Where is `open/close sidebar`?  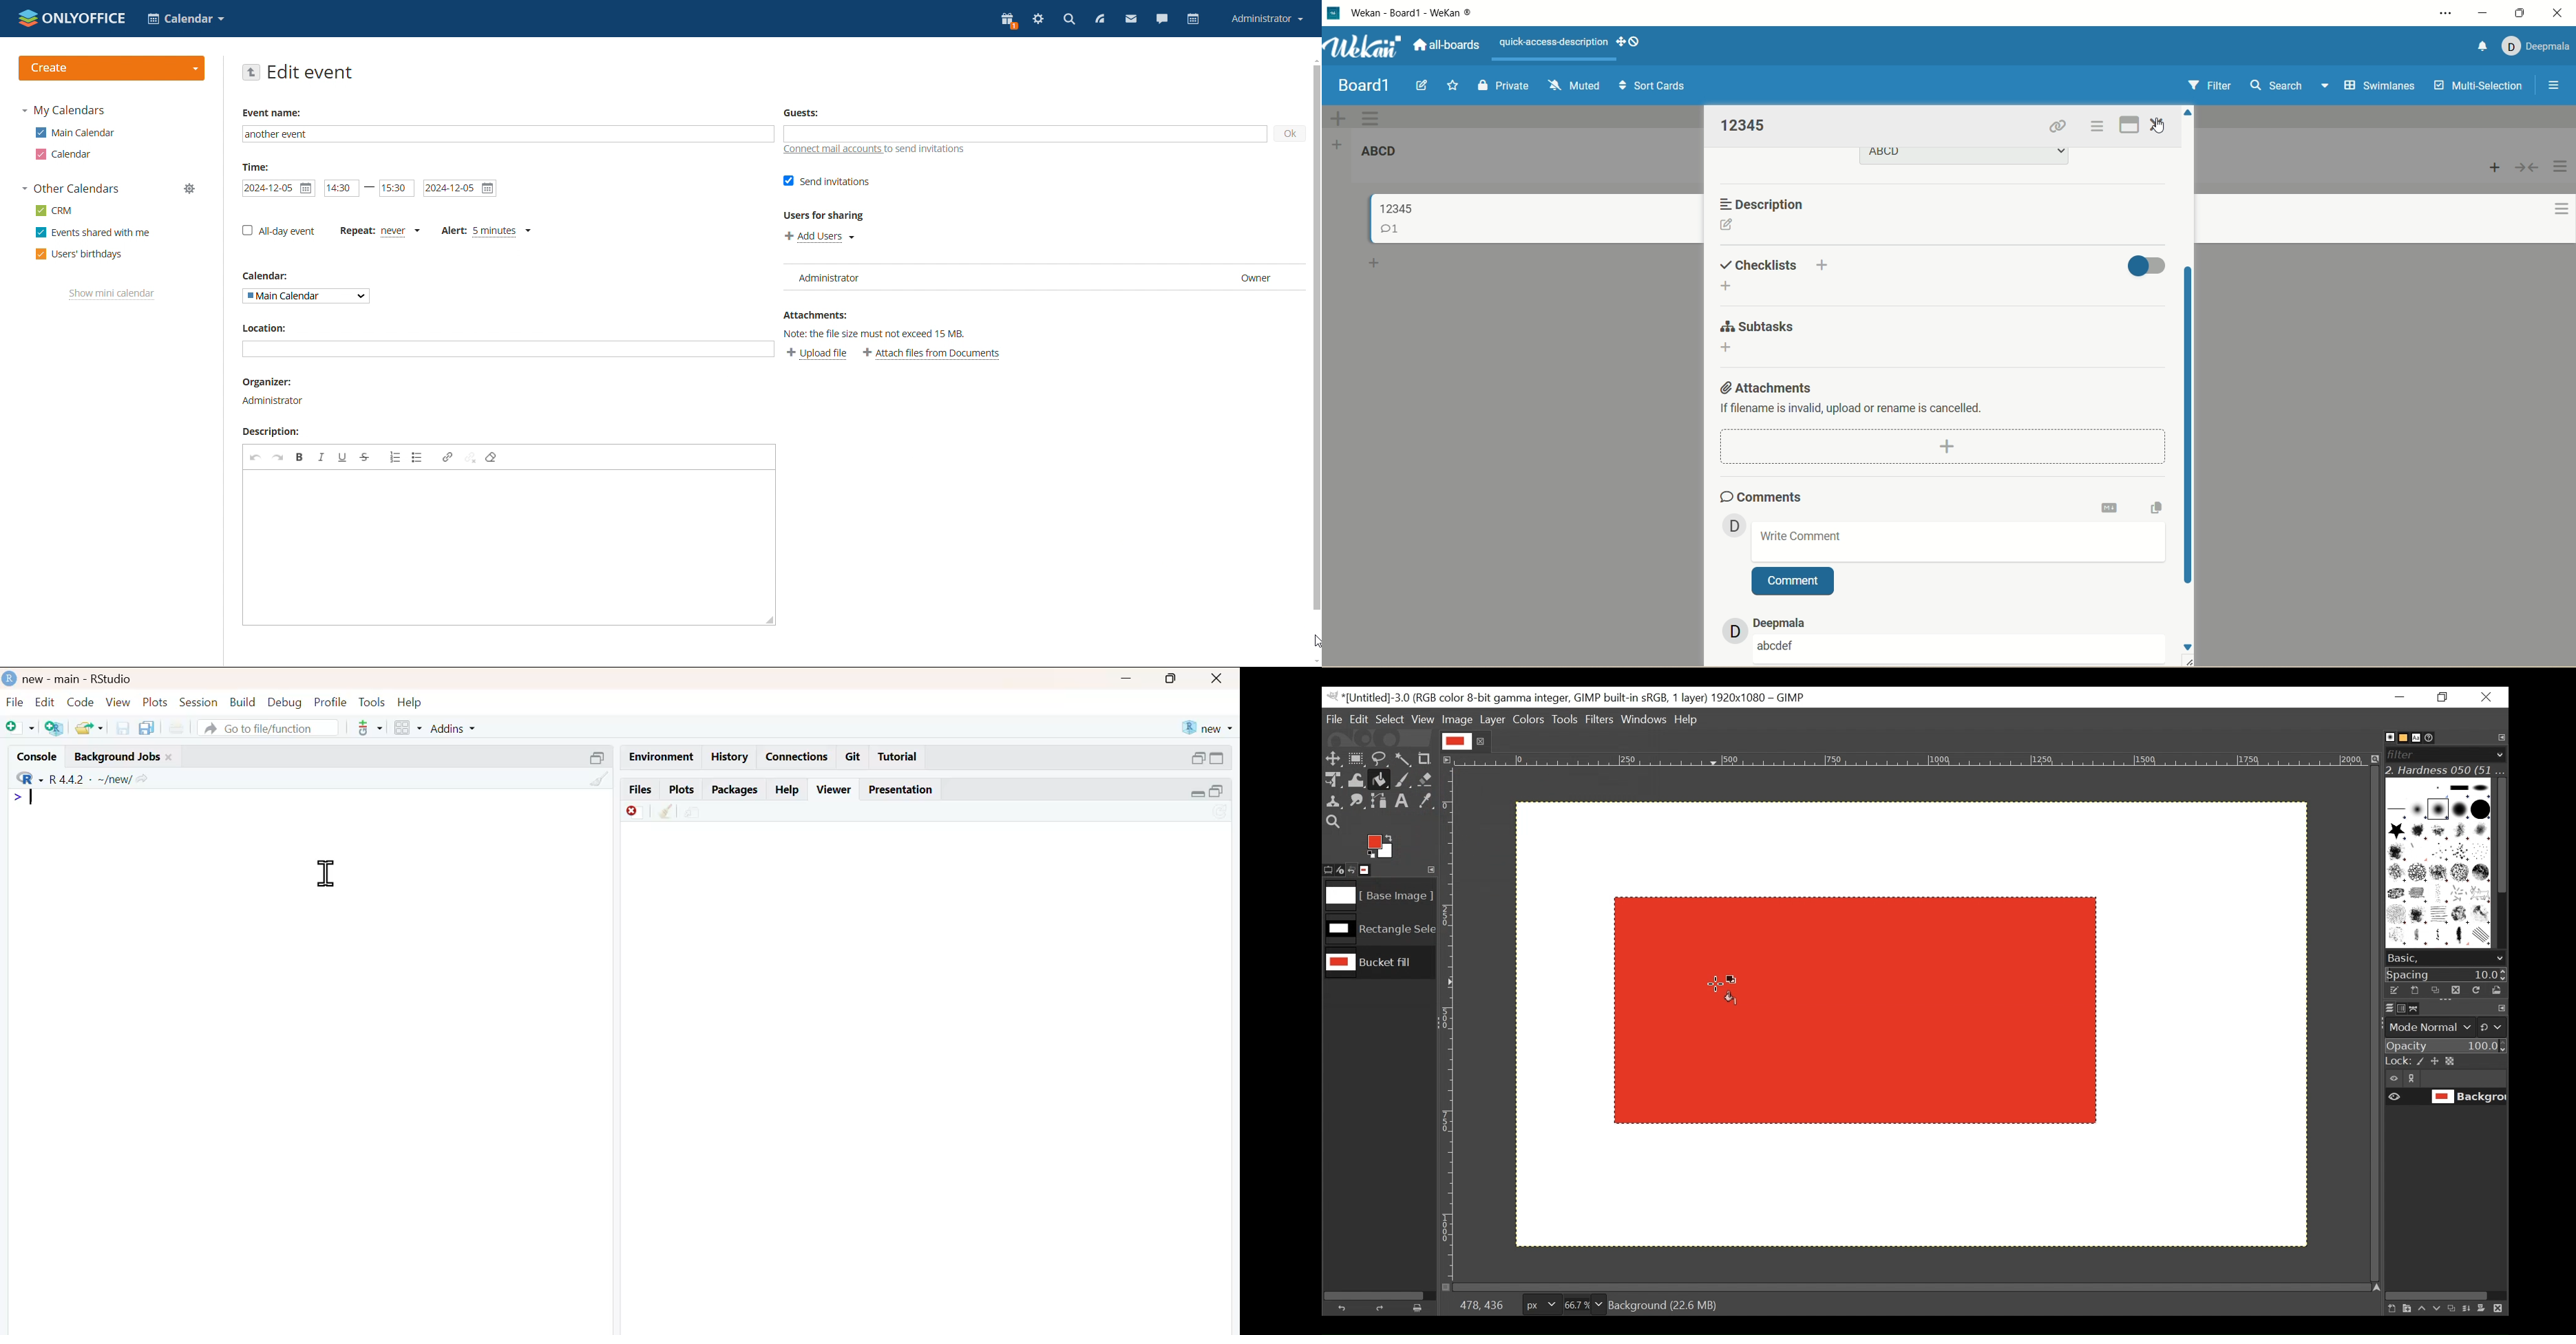 open/close sidebar is located at coordinates (2552, 86).